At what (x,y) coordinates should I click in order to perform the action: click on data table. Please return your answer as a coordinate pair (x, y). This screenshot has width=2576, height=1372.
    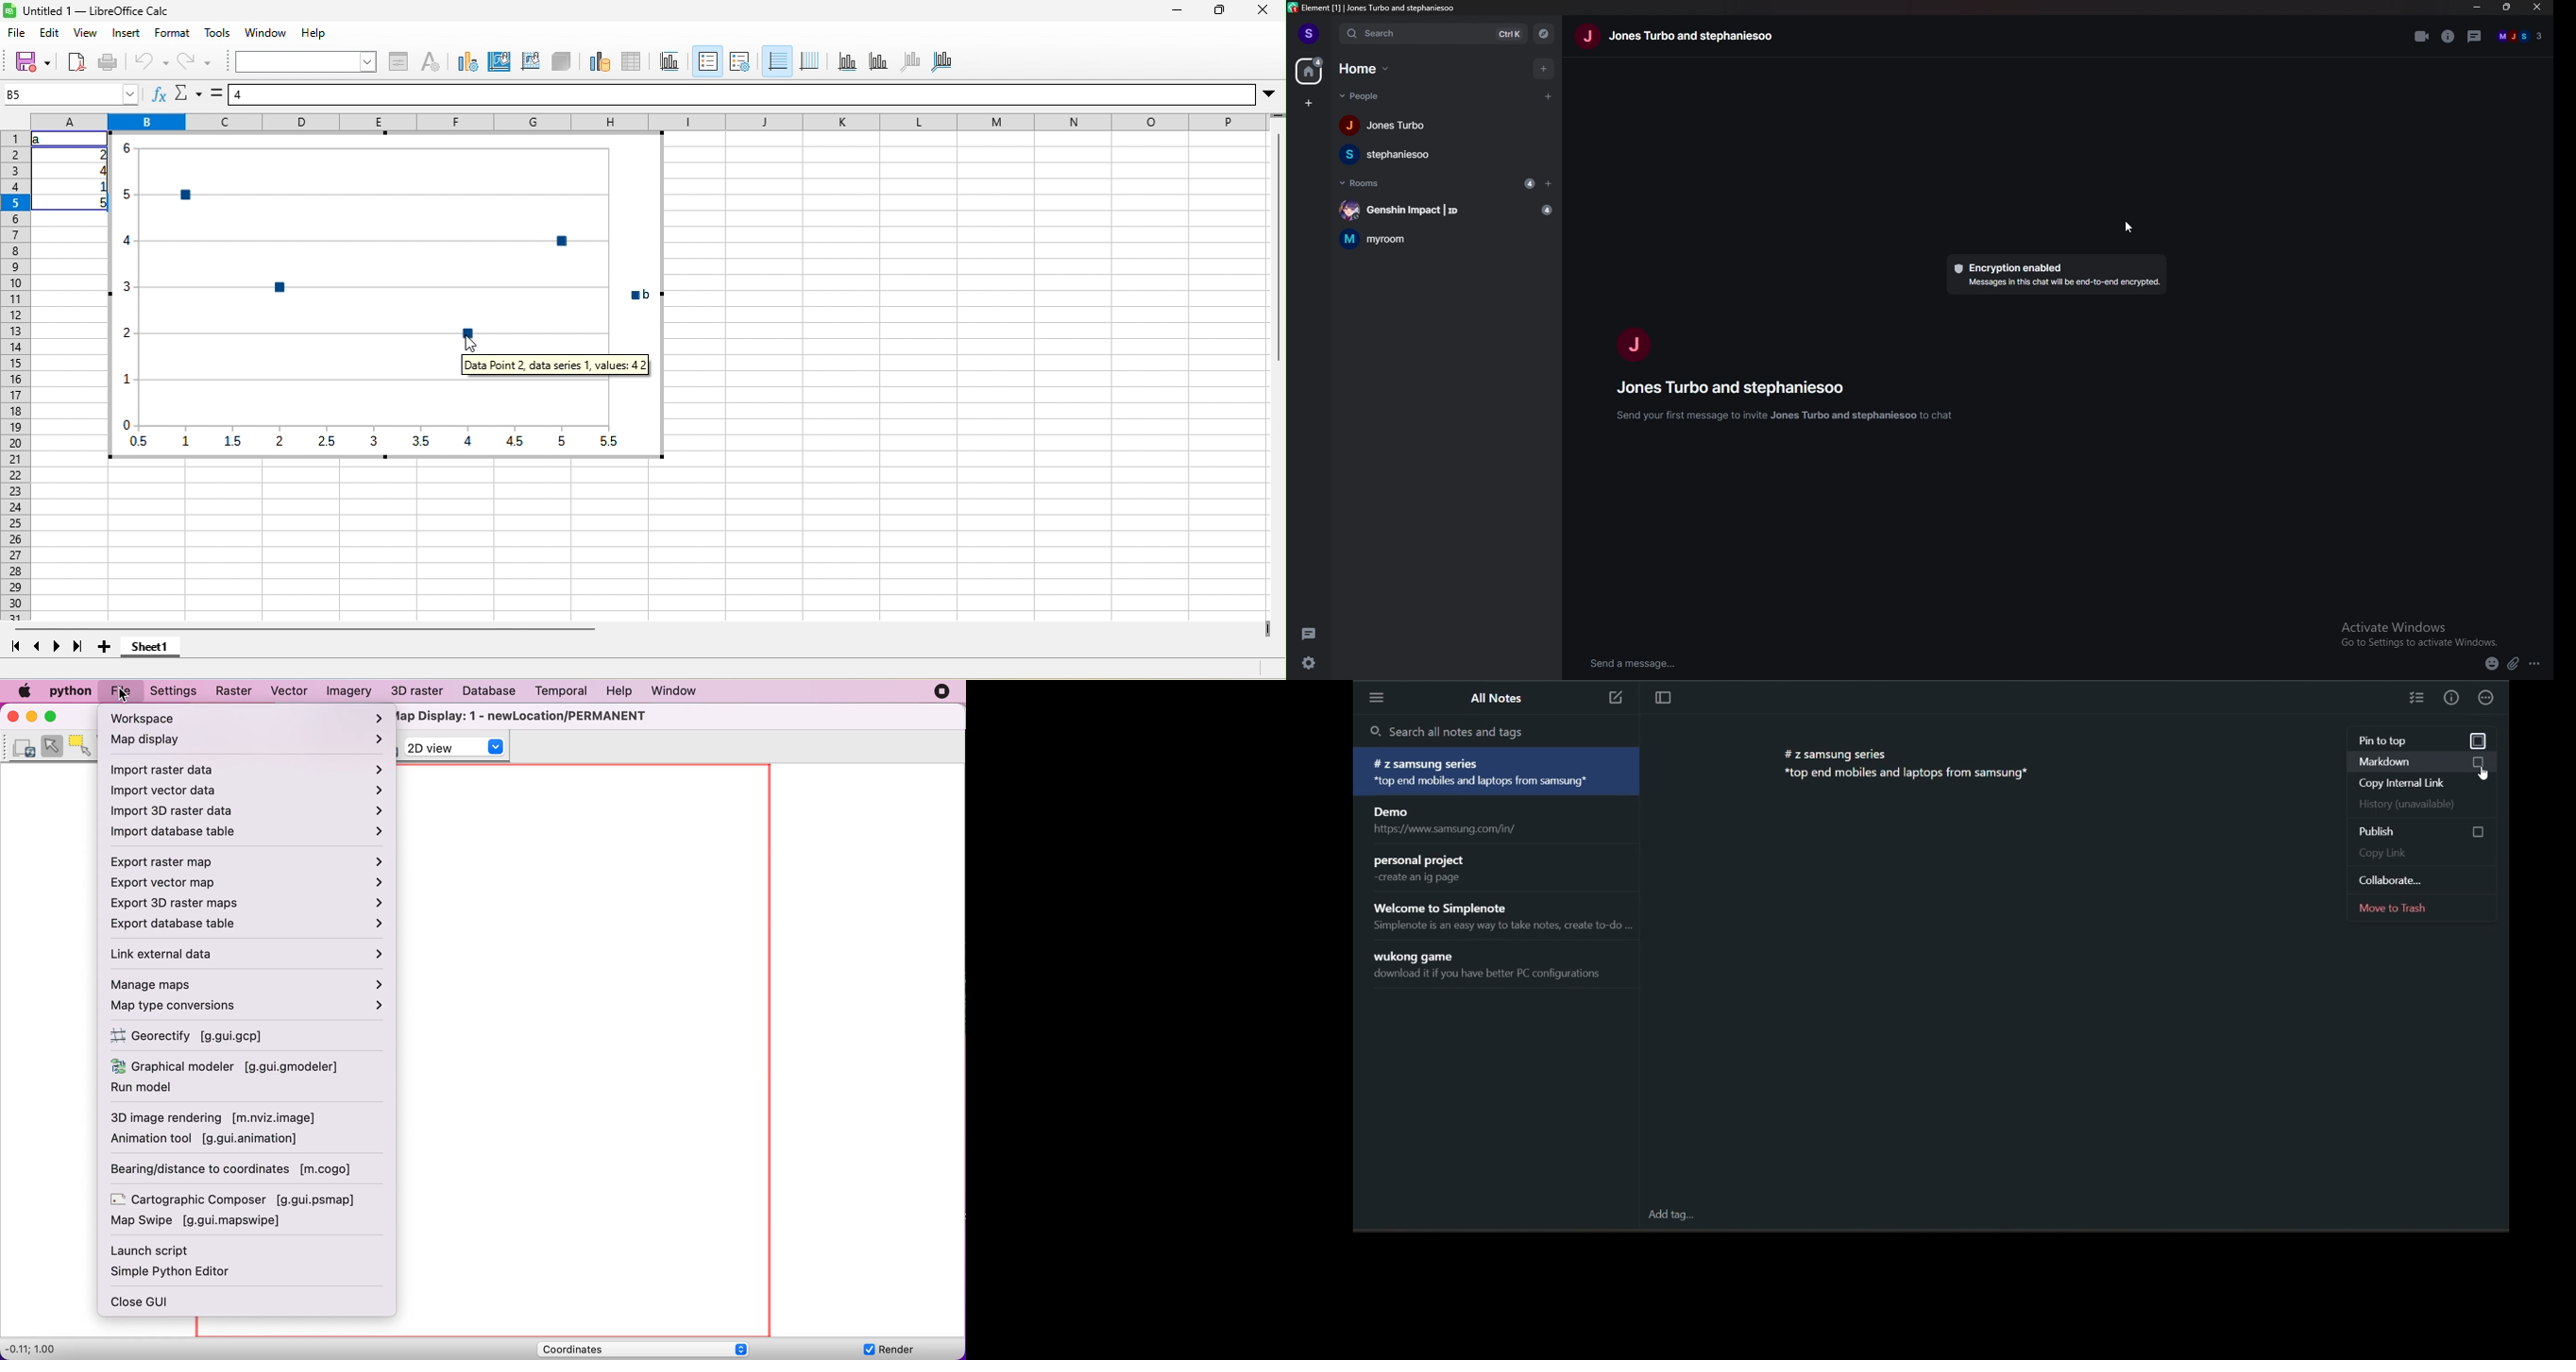
    Looking at the image, I should click on (632, 63).